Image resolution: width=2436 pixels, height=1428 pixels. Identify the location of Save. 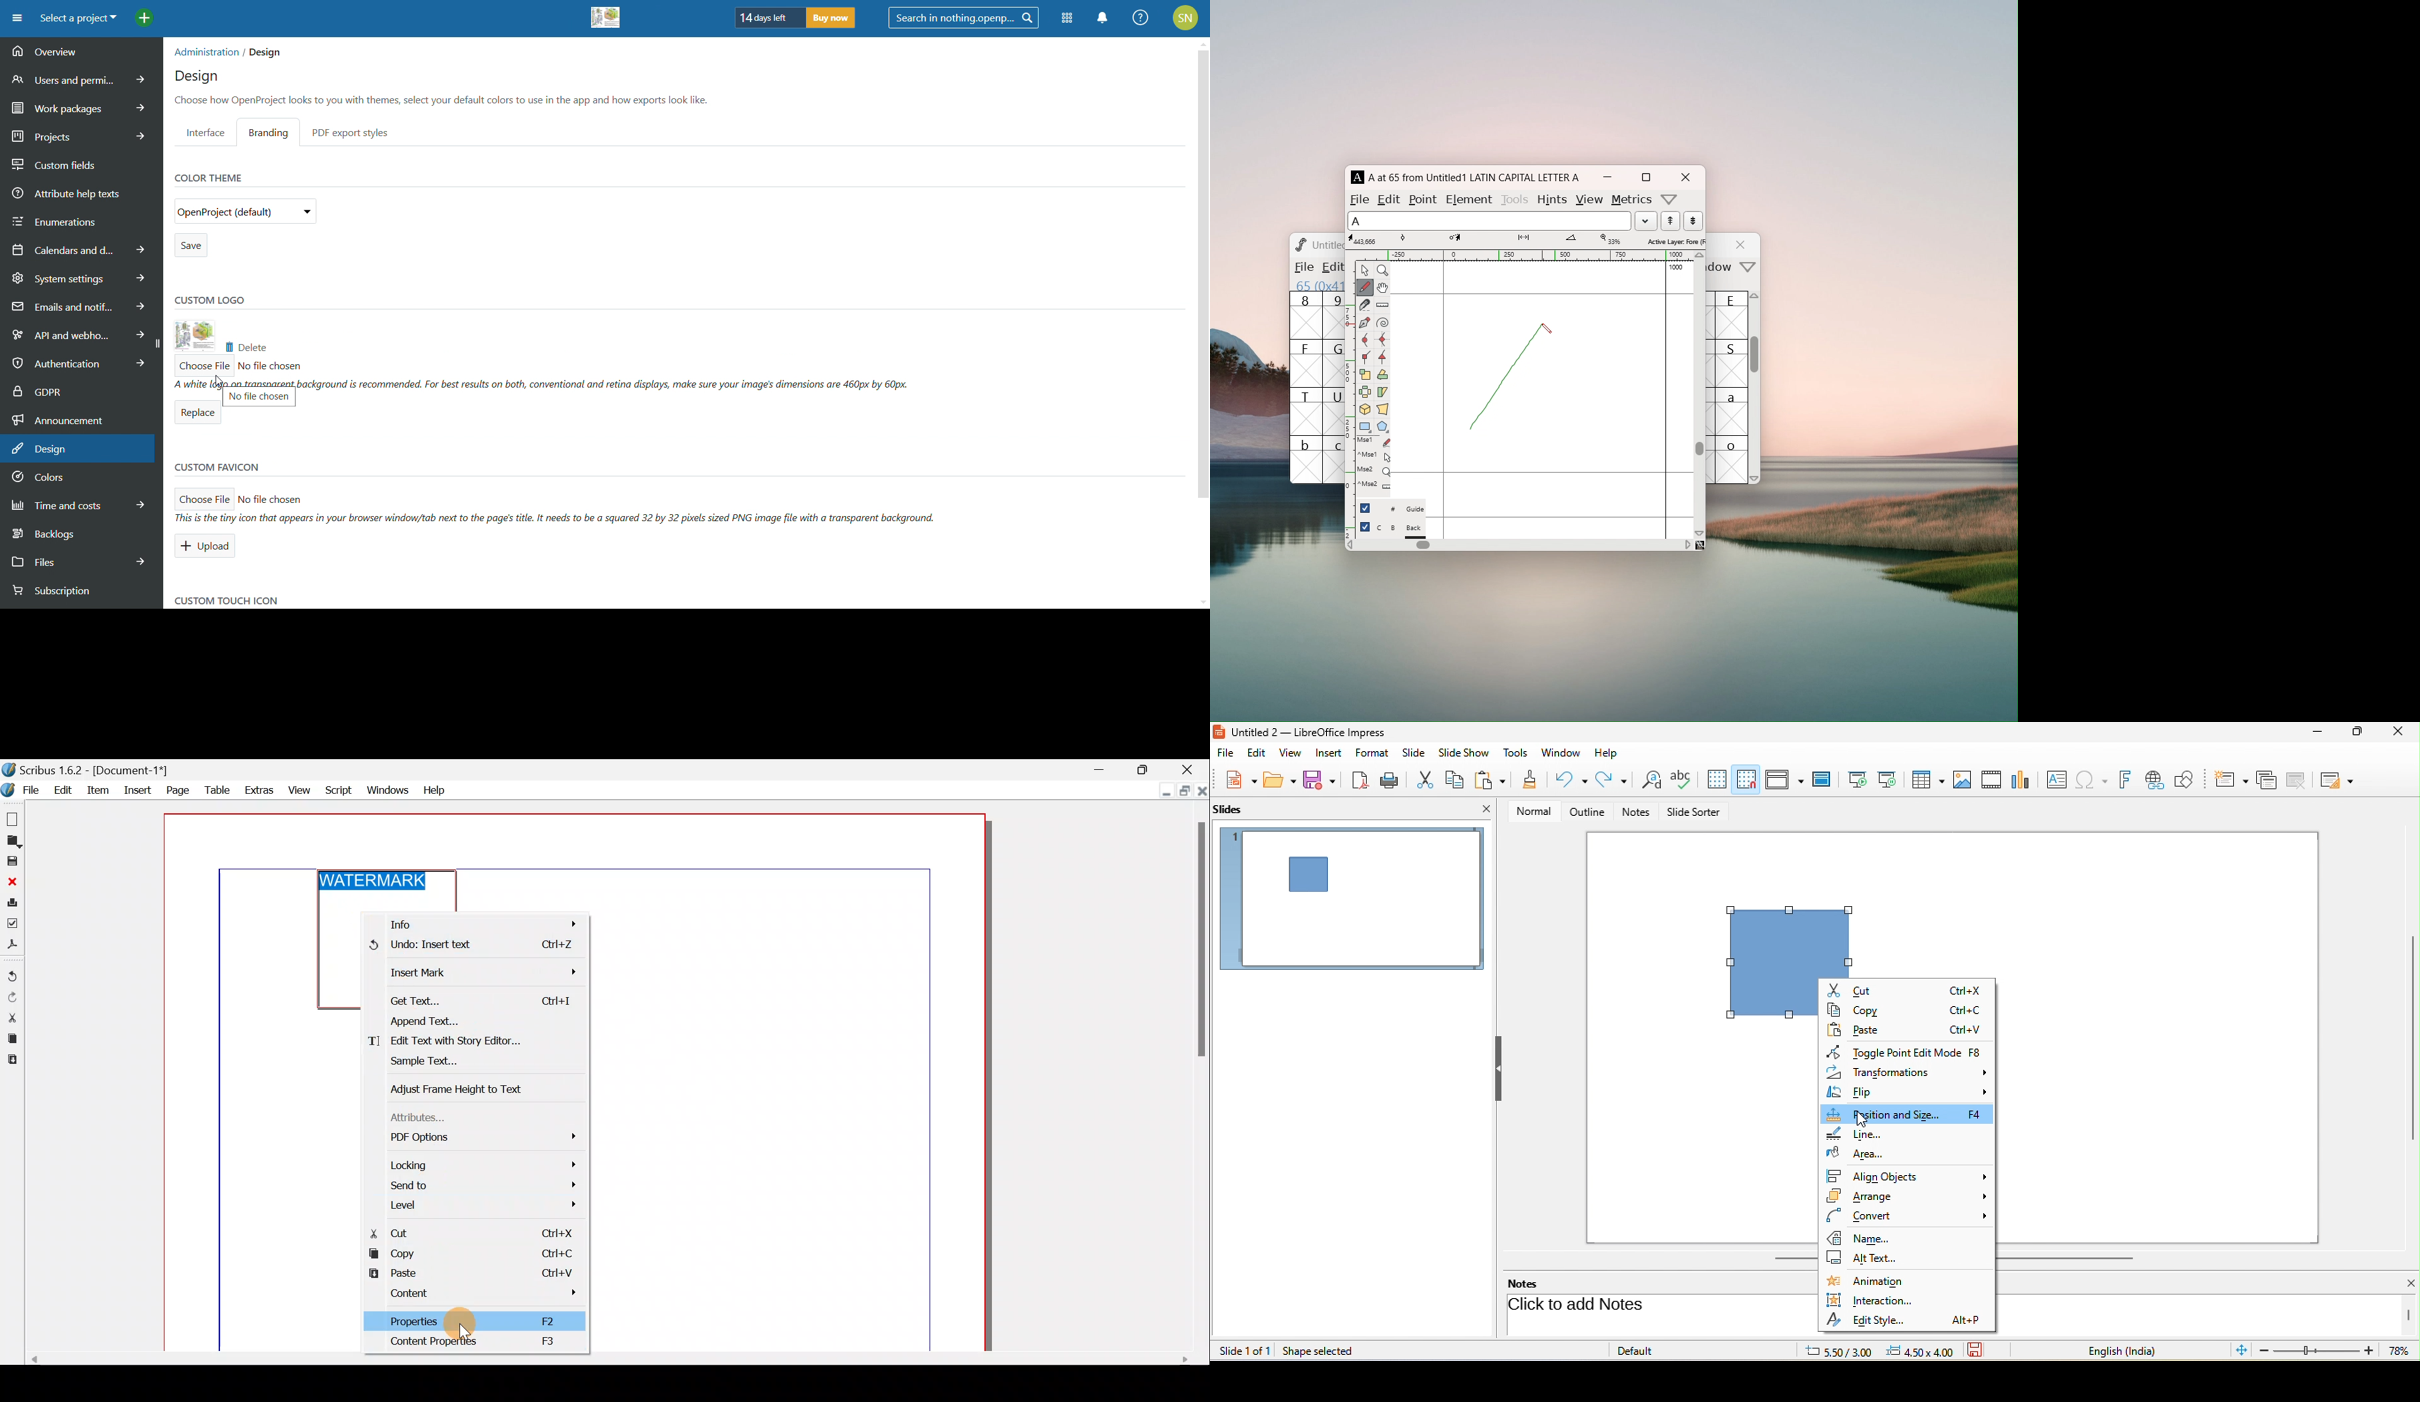
(11, 862).